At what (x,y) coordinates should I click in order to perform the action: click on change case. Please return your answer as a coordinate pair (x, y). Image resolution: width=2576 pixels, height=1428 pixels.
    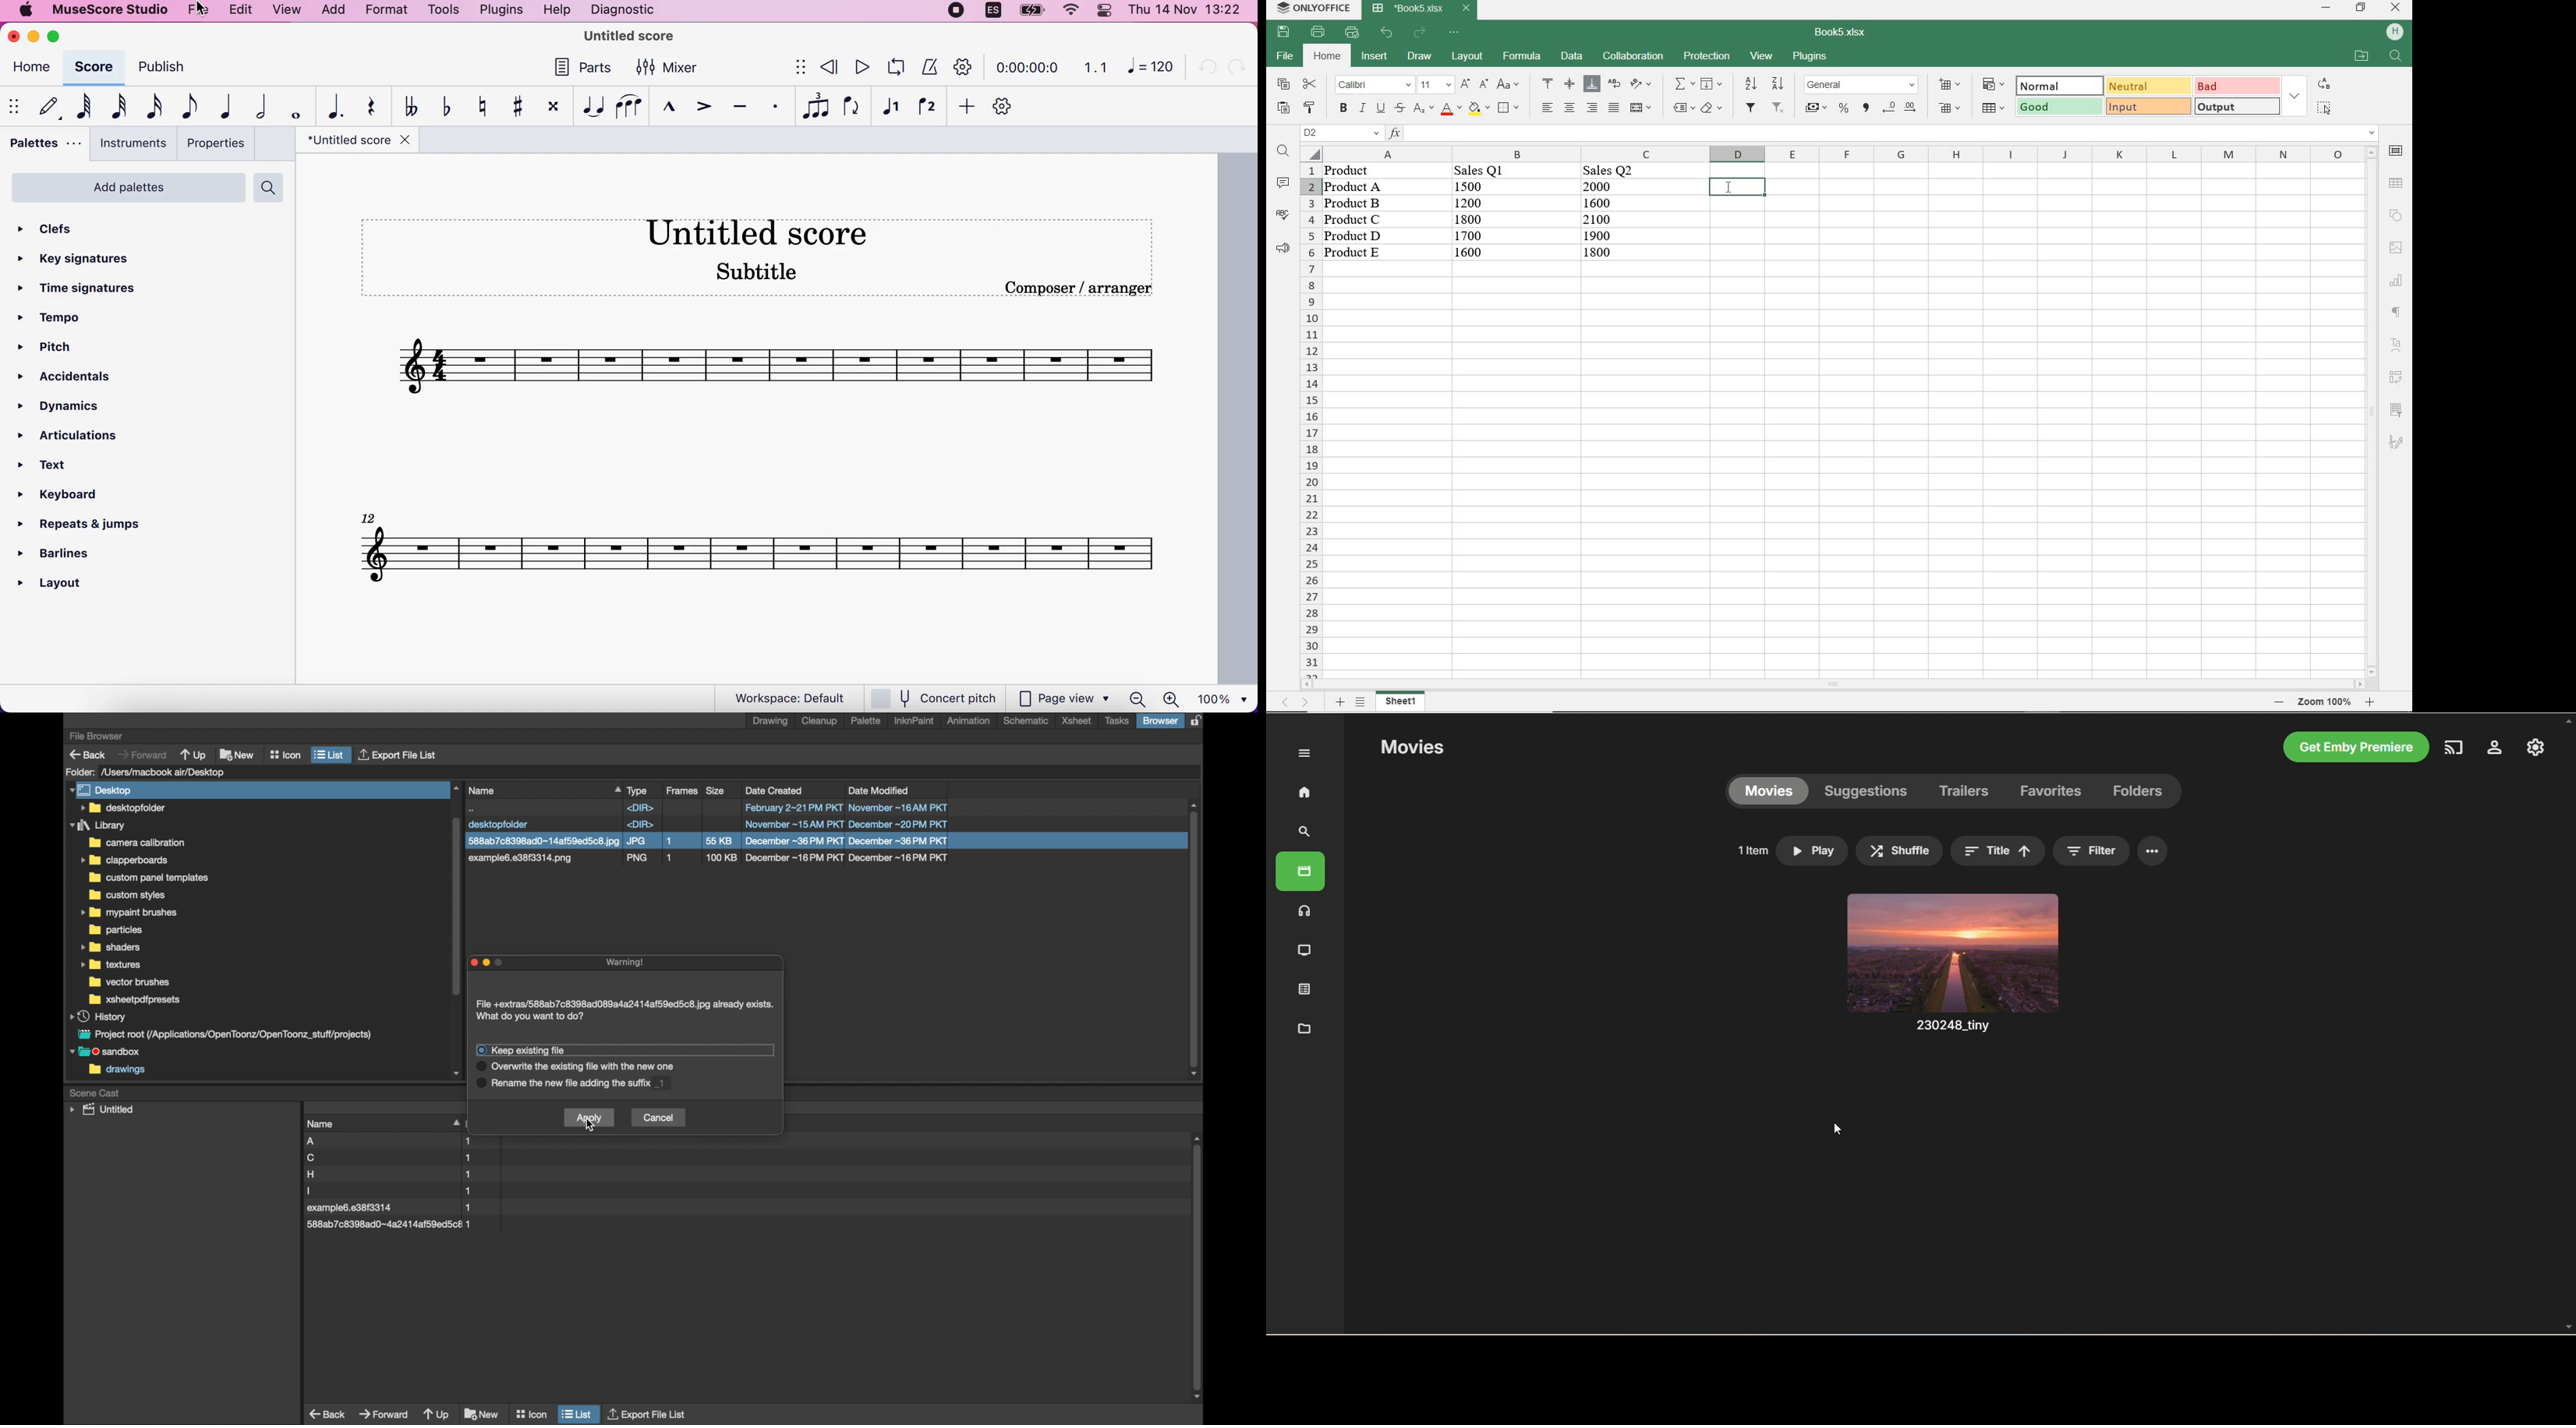
    Looking at the image, I should click on (1510, 85).